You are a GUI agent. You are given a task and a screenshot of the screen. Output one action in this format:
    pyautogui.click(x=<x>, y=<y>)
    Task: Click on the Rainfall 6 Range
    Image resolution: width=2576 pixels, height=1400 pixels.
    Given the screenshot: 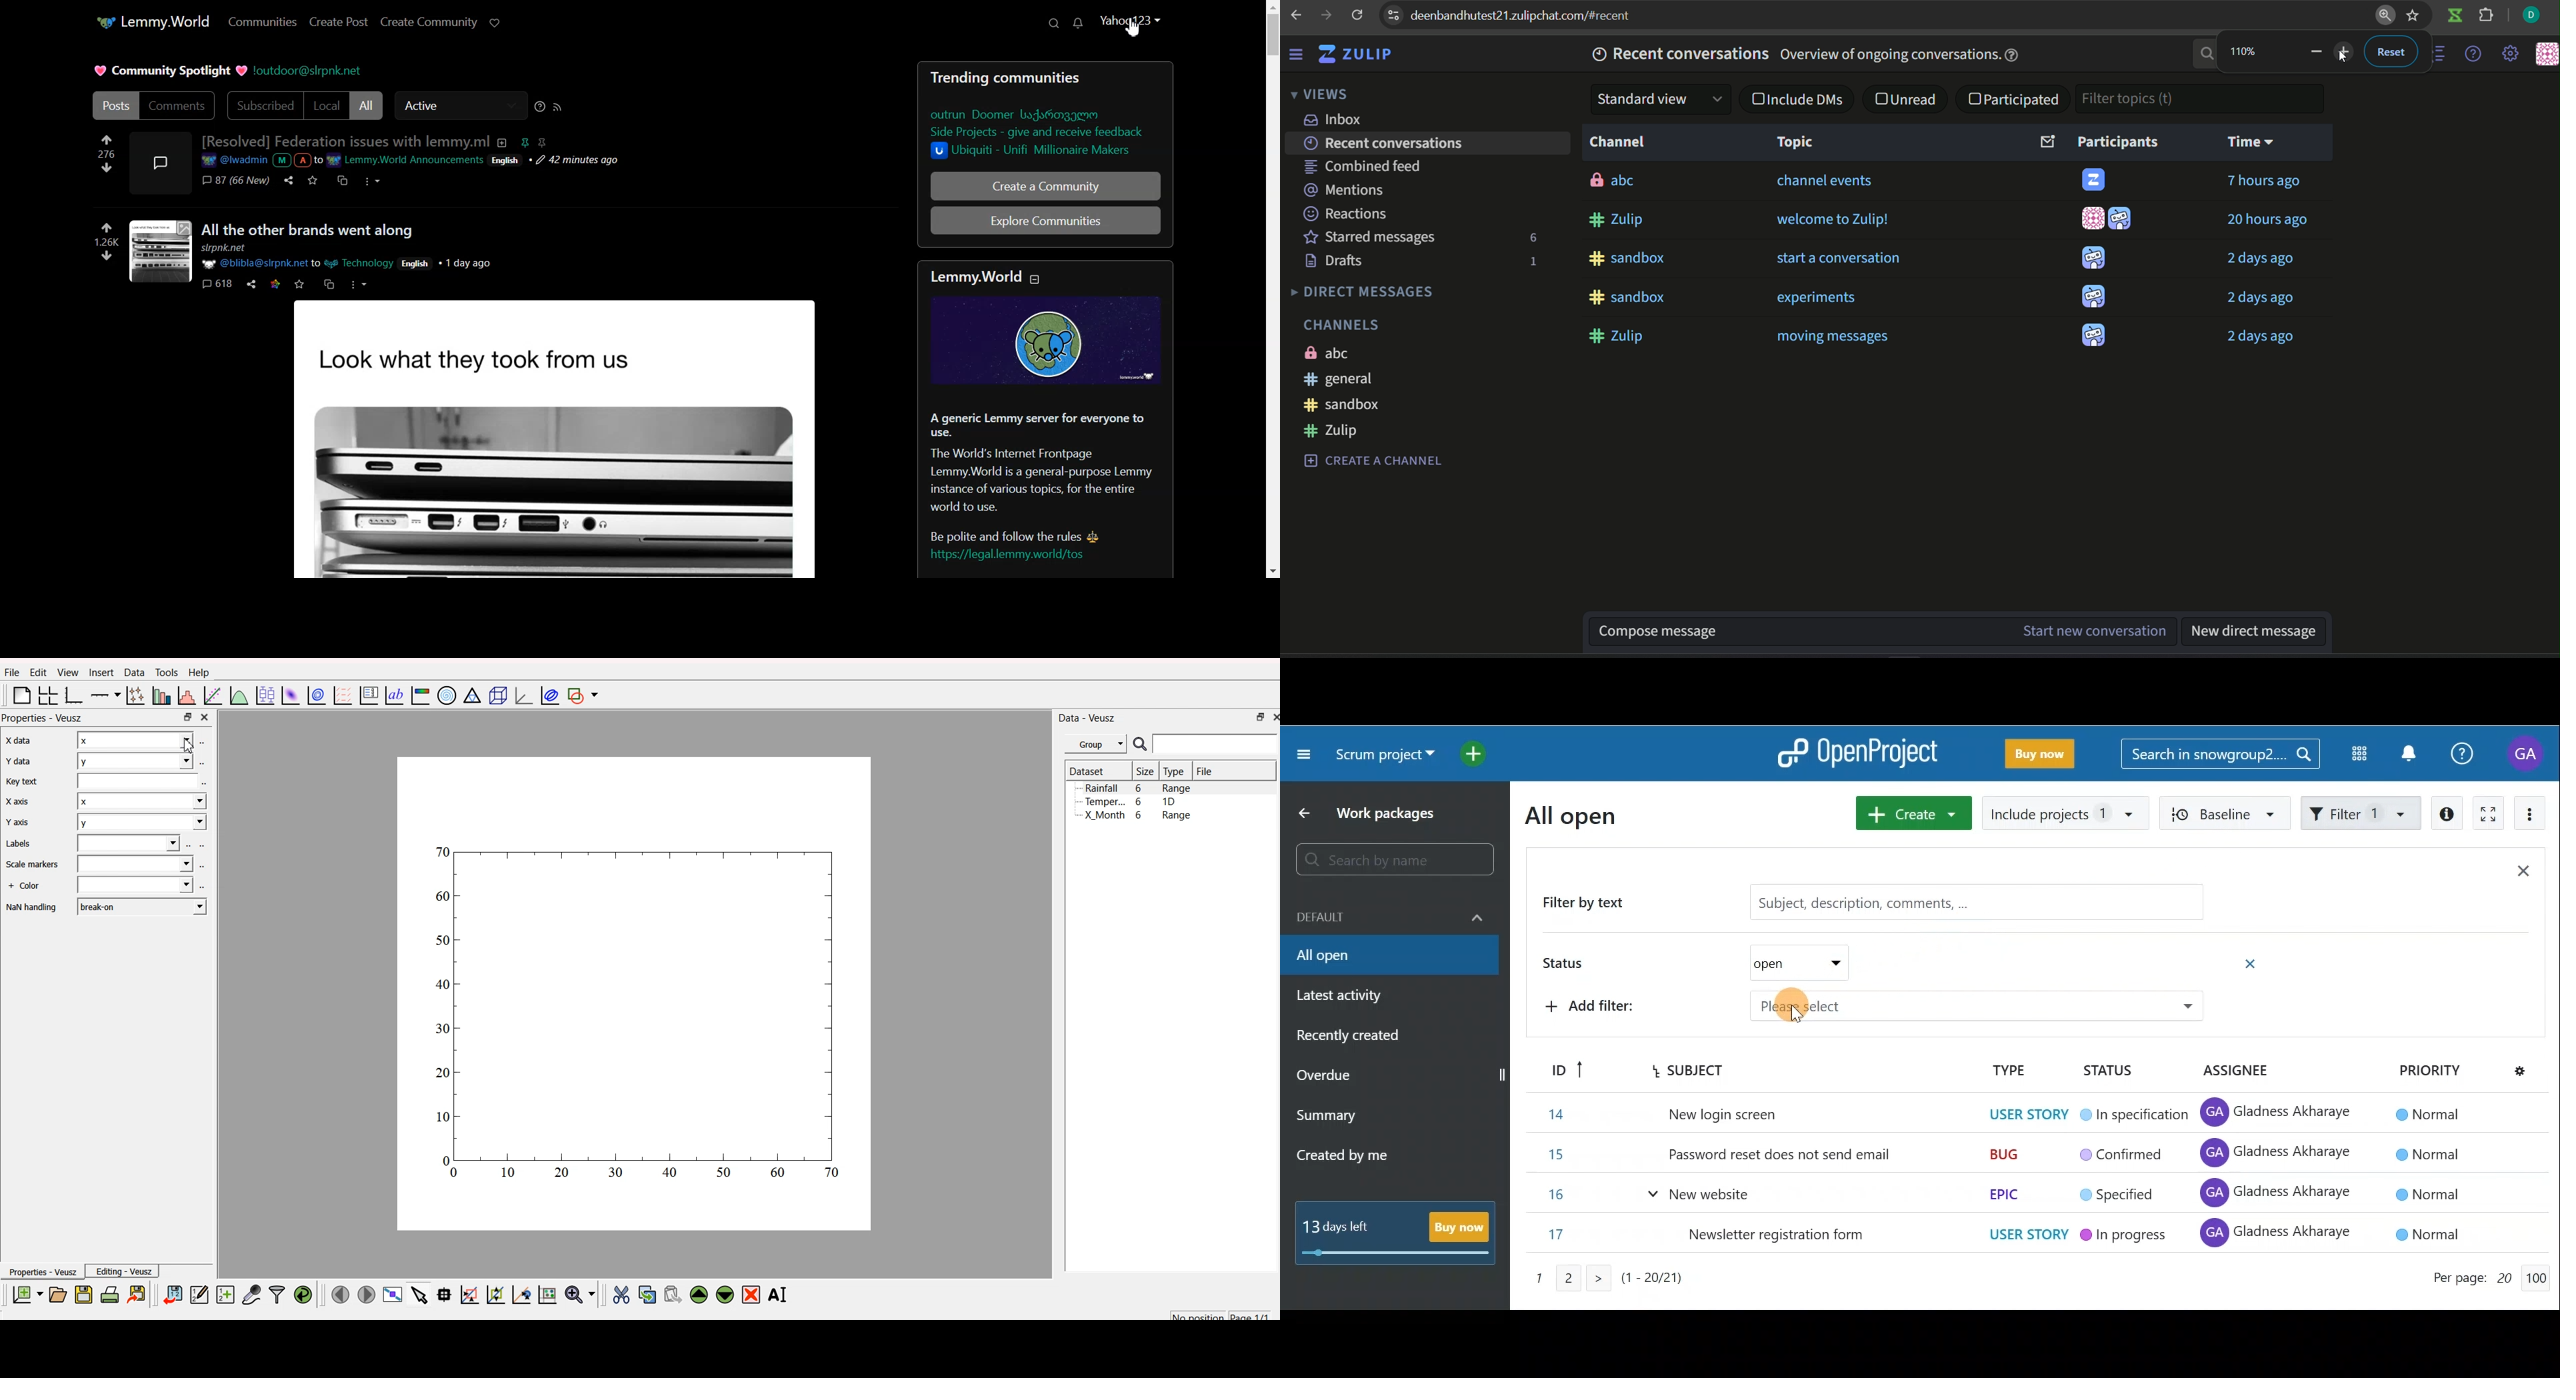 What is the action you would take?
    pyautogui.click(x=1140, y=788)
    